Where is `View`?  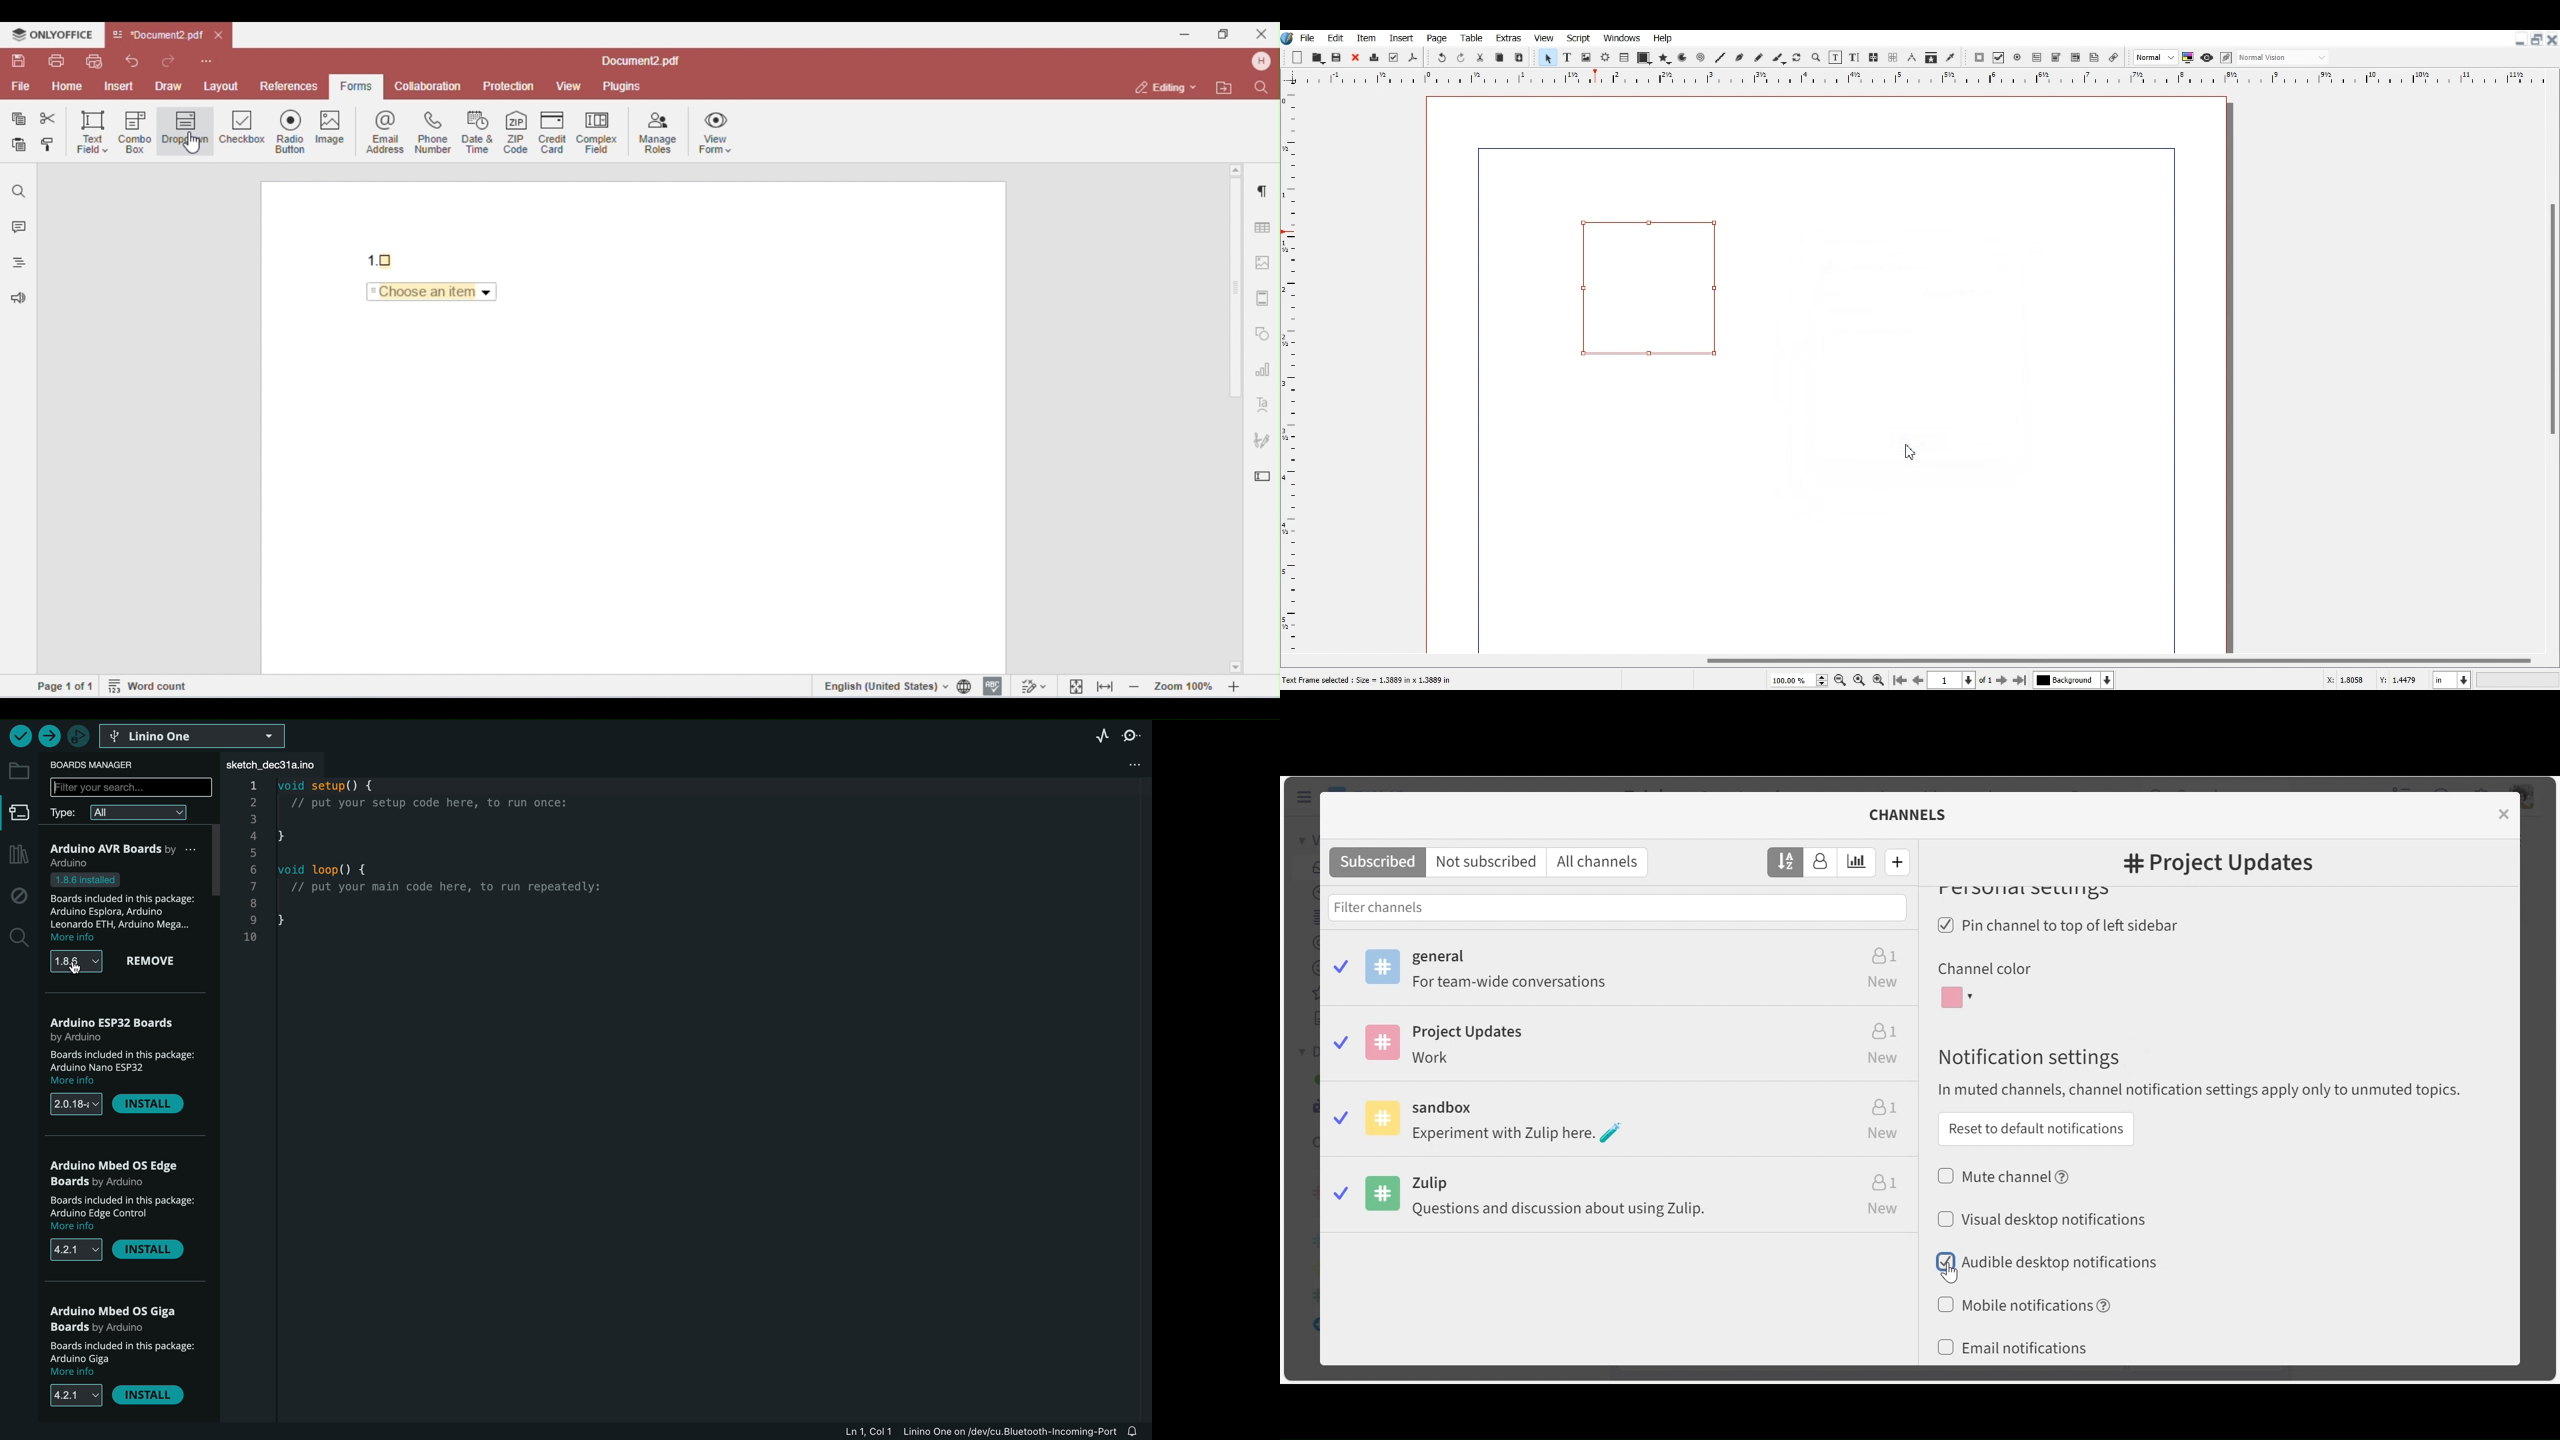 View is located at coordinates (1543, 38).